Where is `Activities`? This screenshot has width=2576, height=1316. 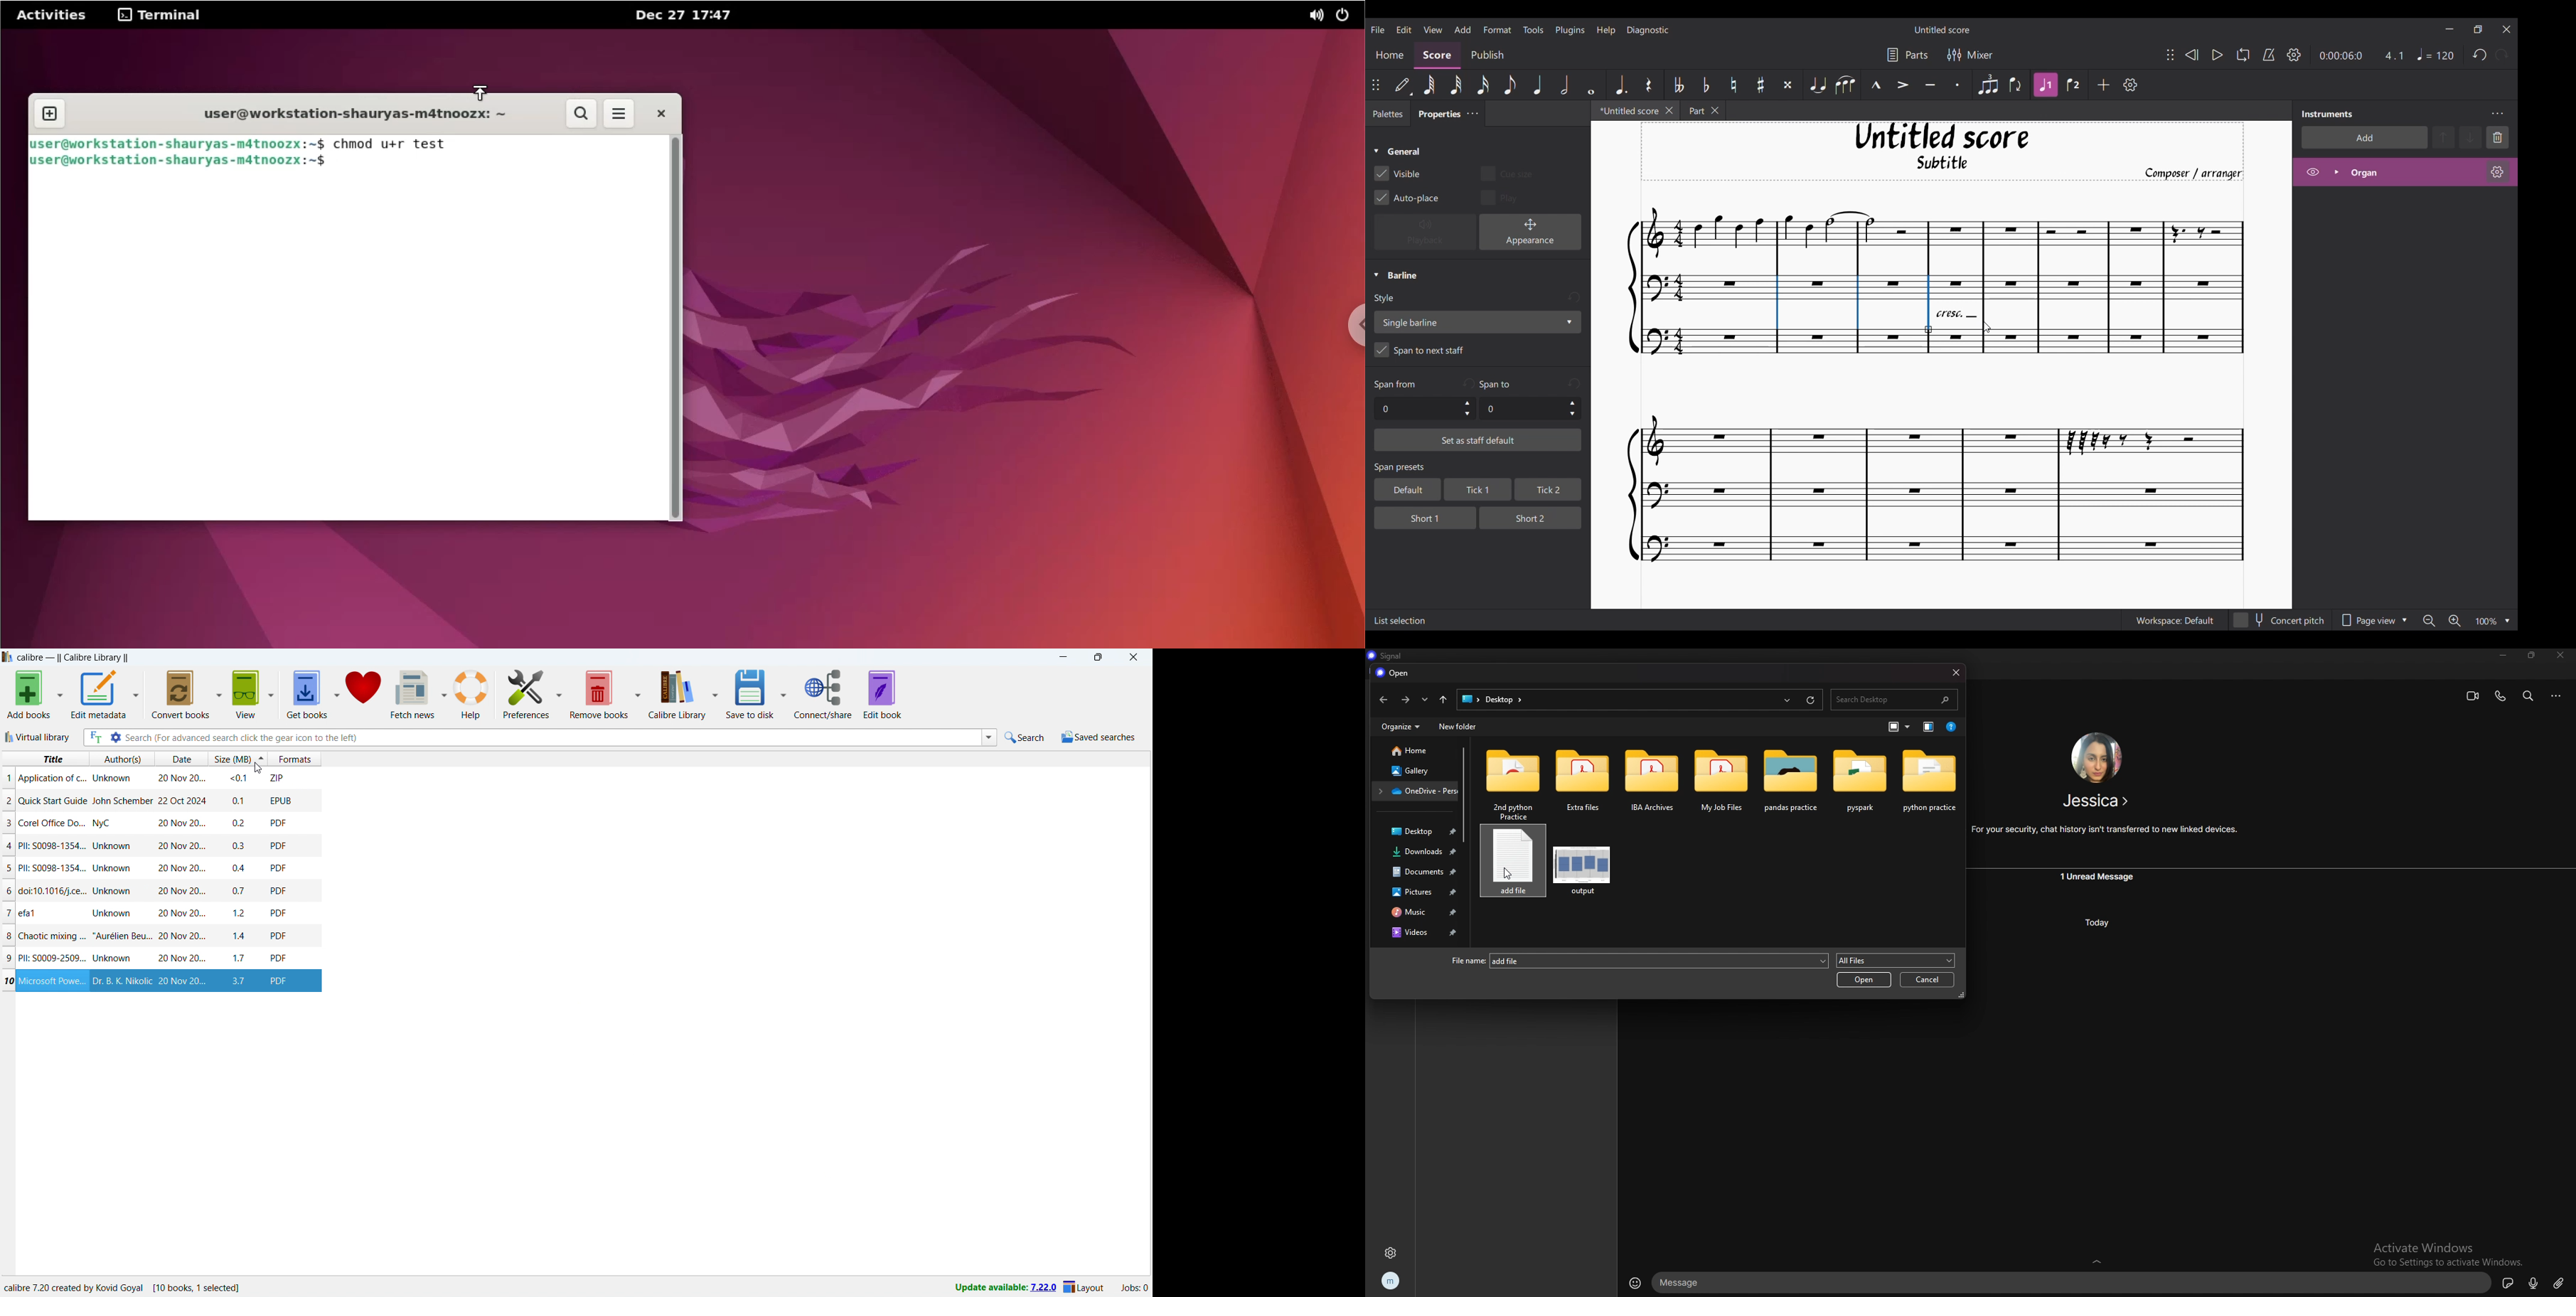 Activities is located at coordinates (50, 14).